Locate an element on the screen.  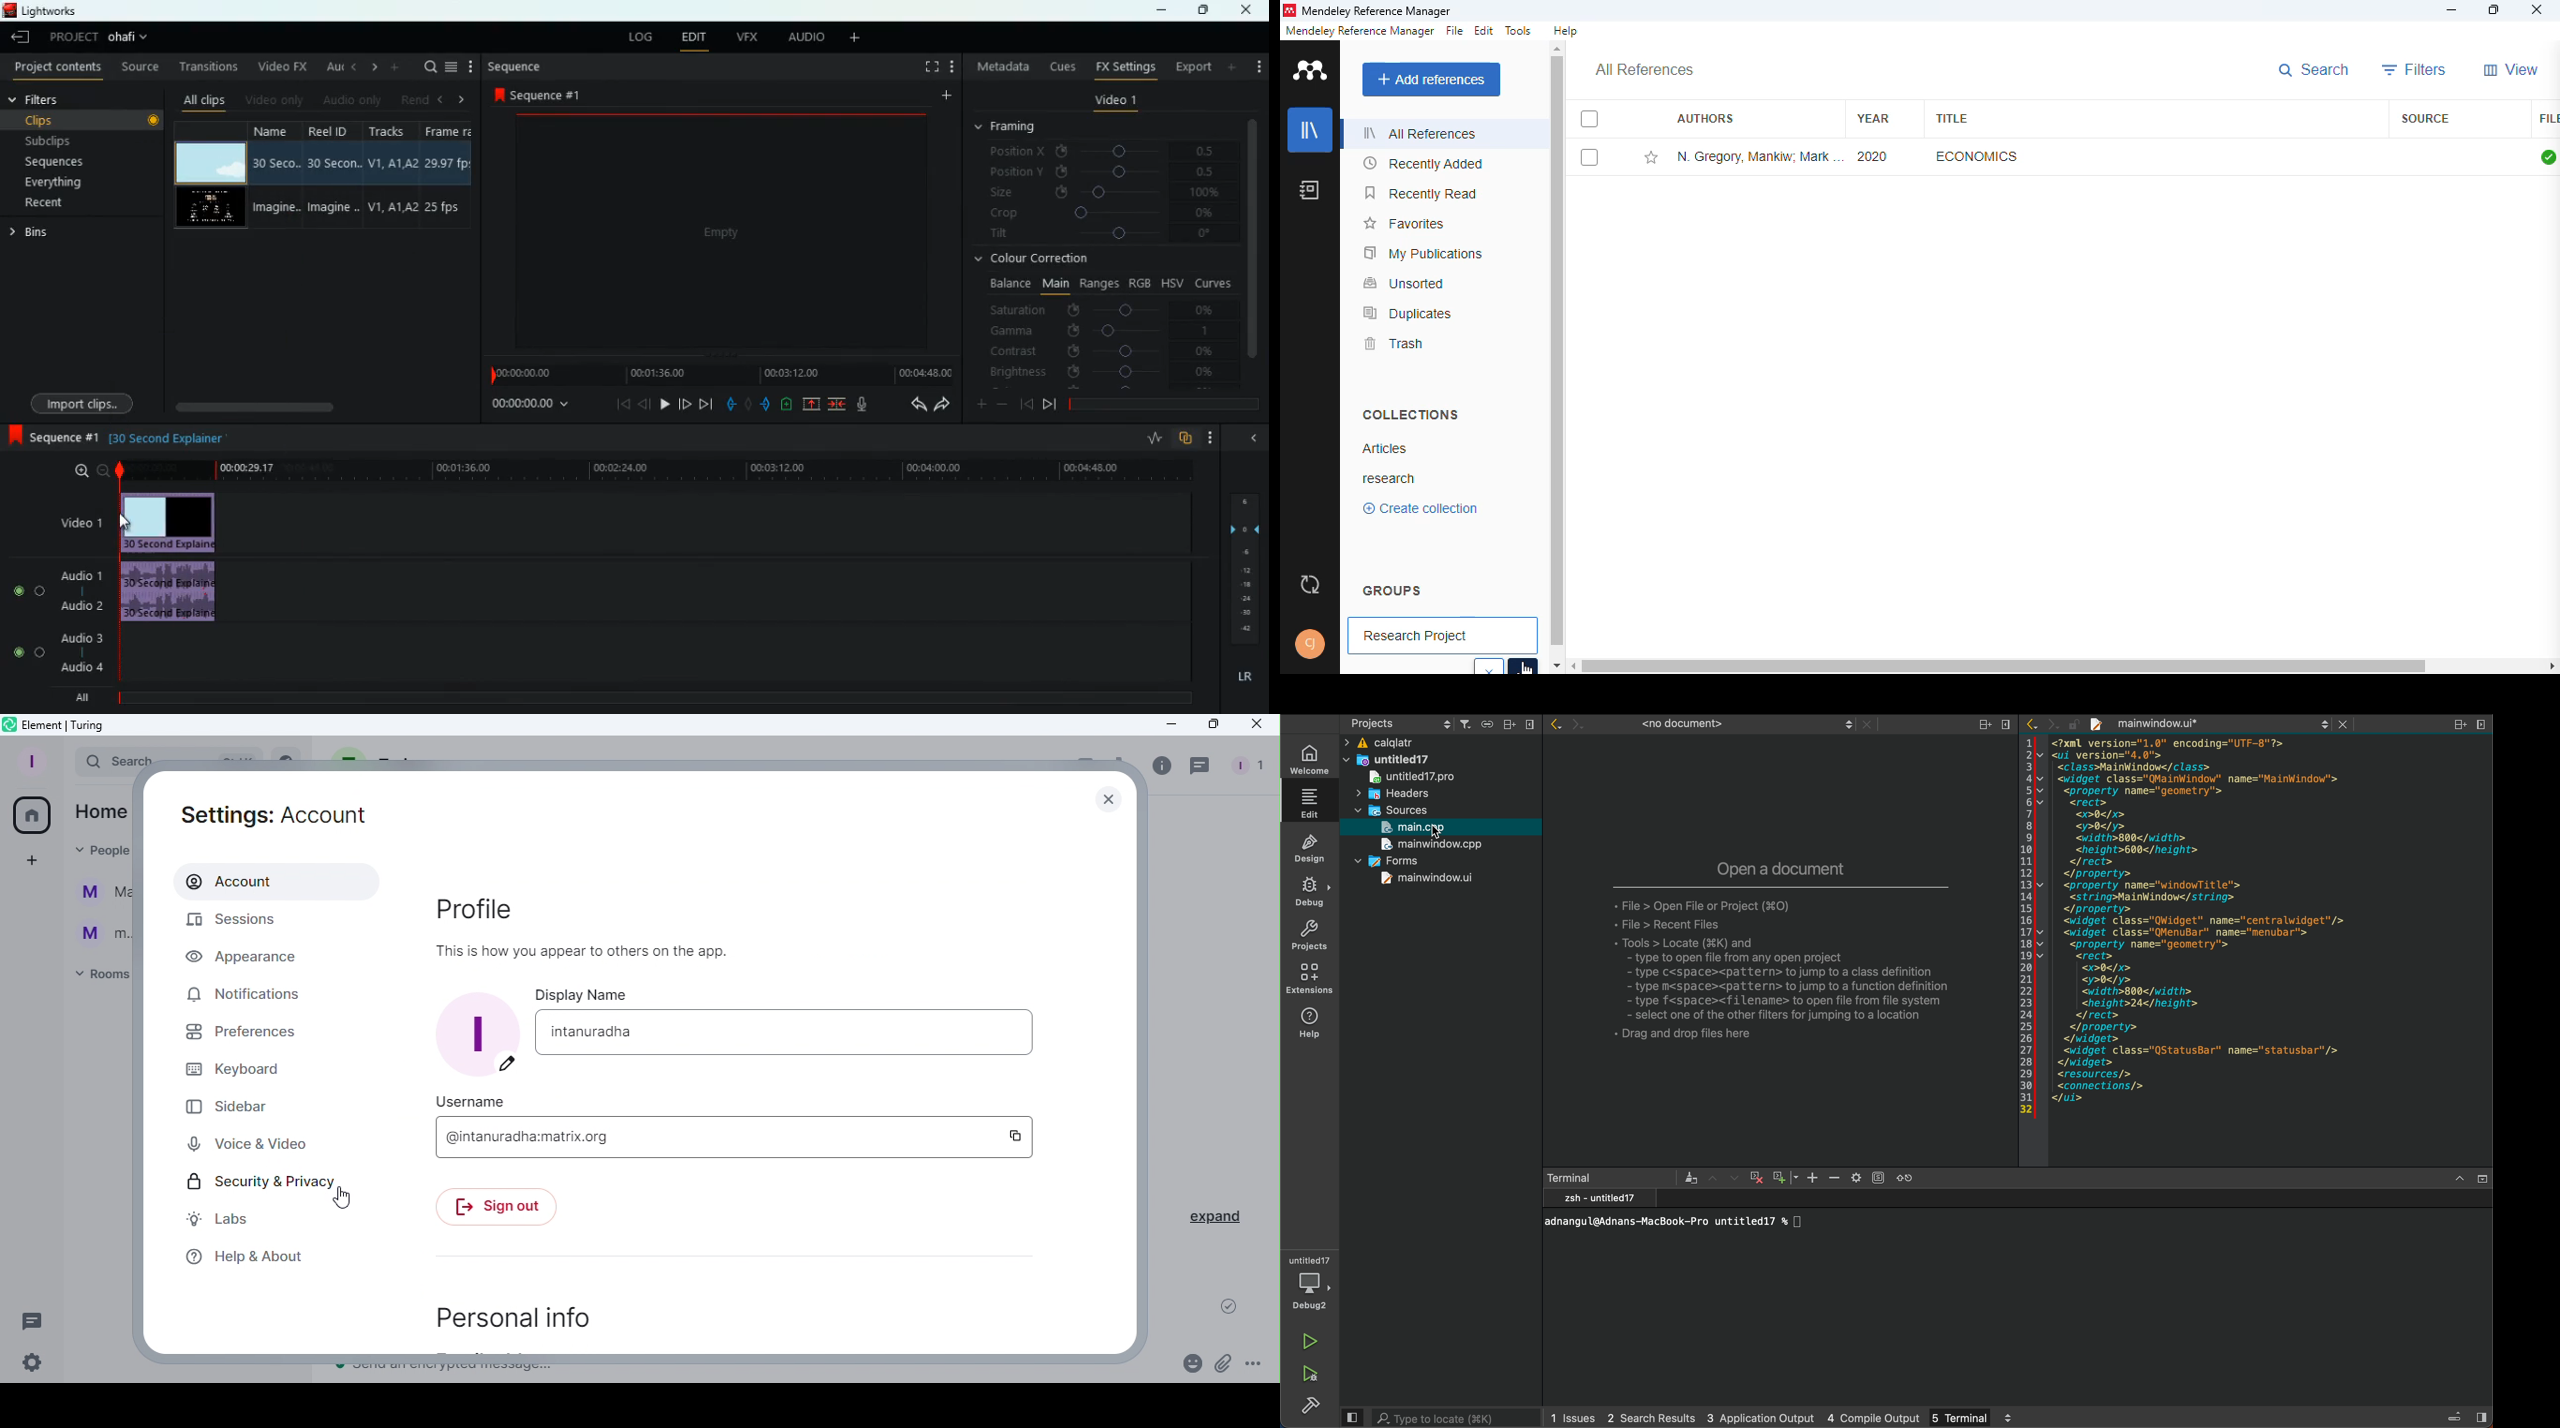
30 Secon.. is located at coordinates (336, 161).